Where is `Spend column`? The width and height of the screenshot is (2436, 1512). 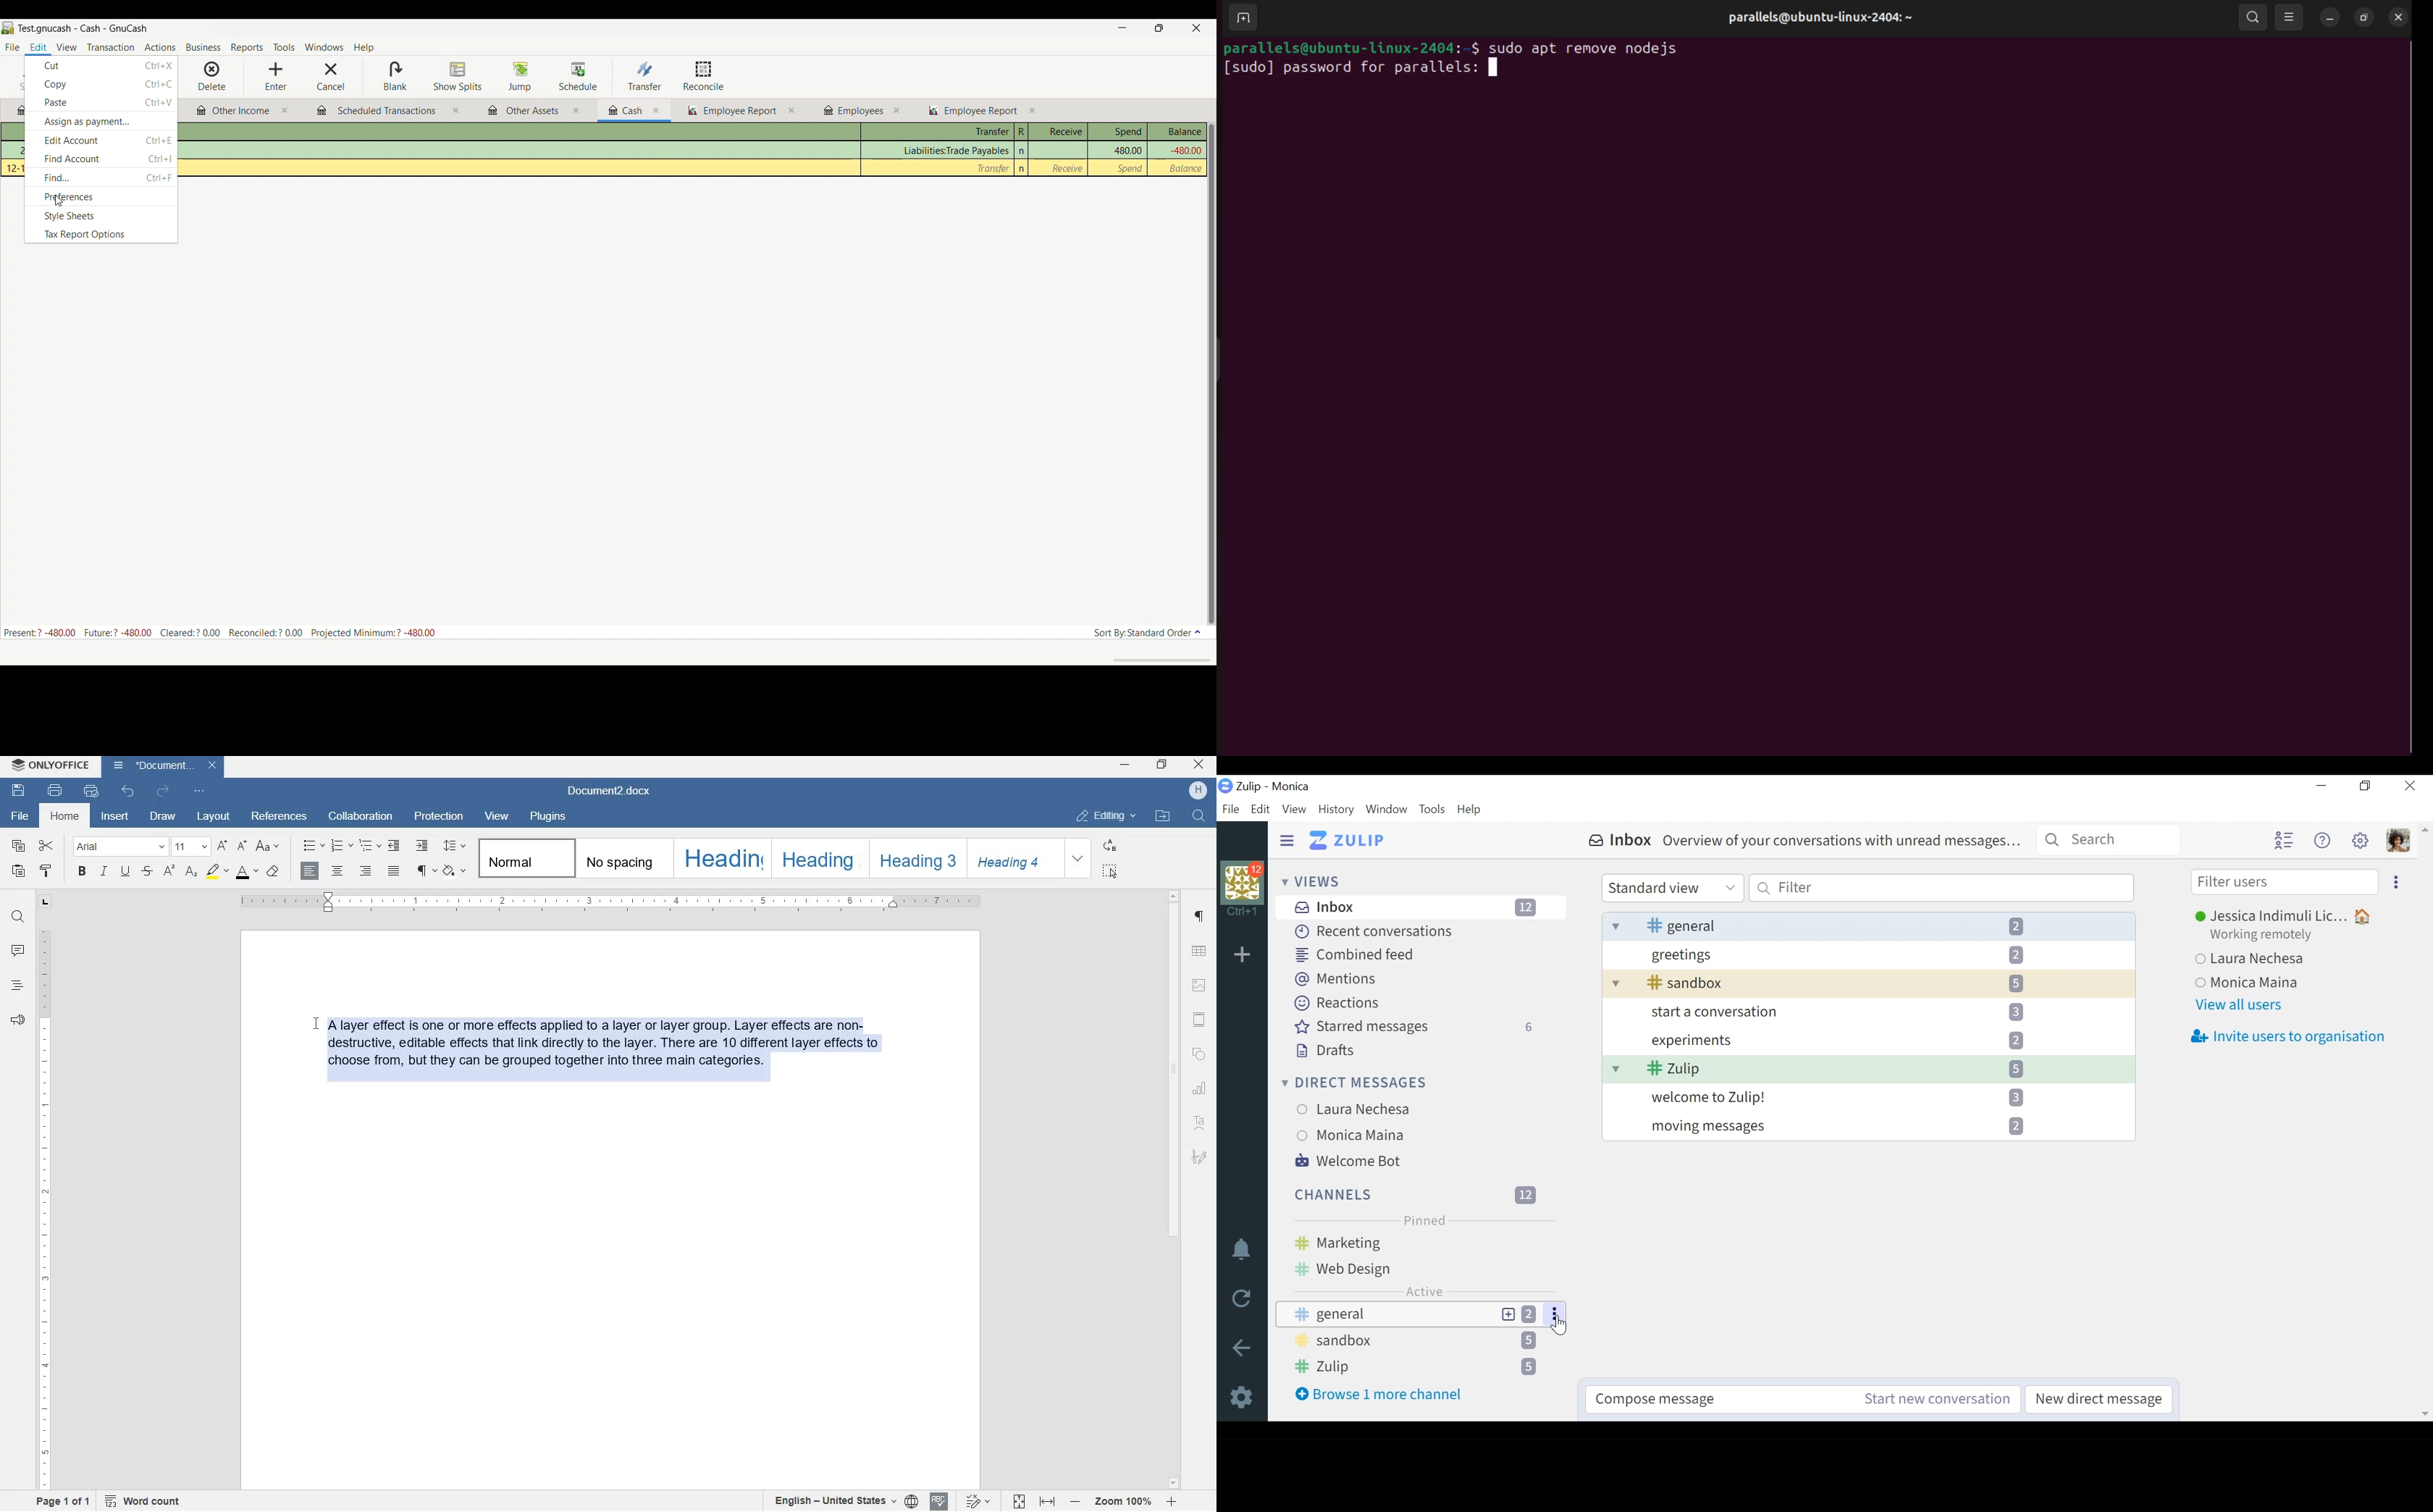 Spend column is located at coordinates (1131, 168).